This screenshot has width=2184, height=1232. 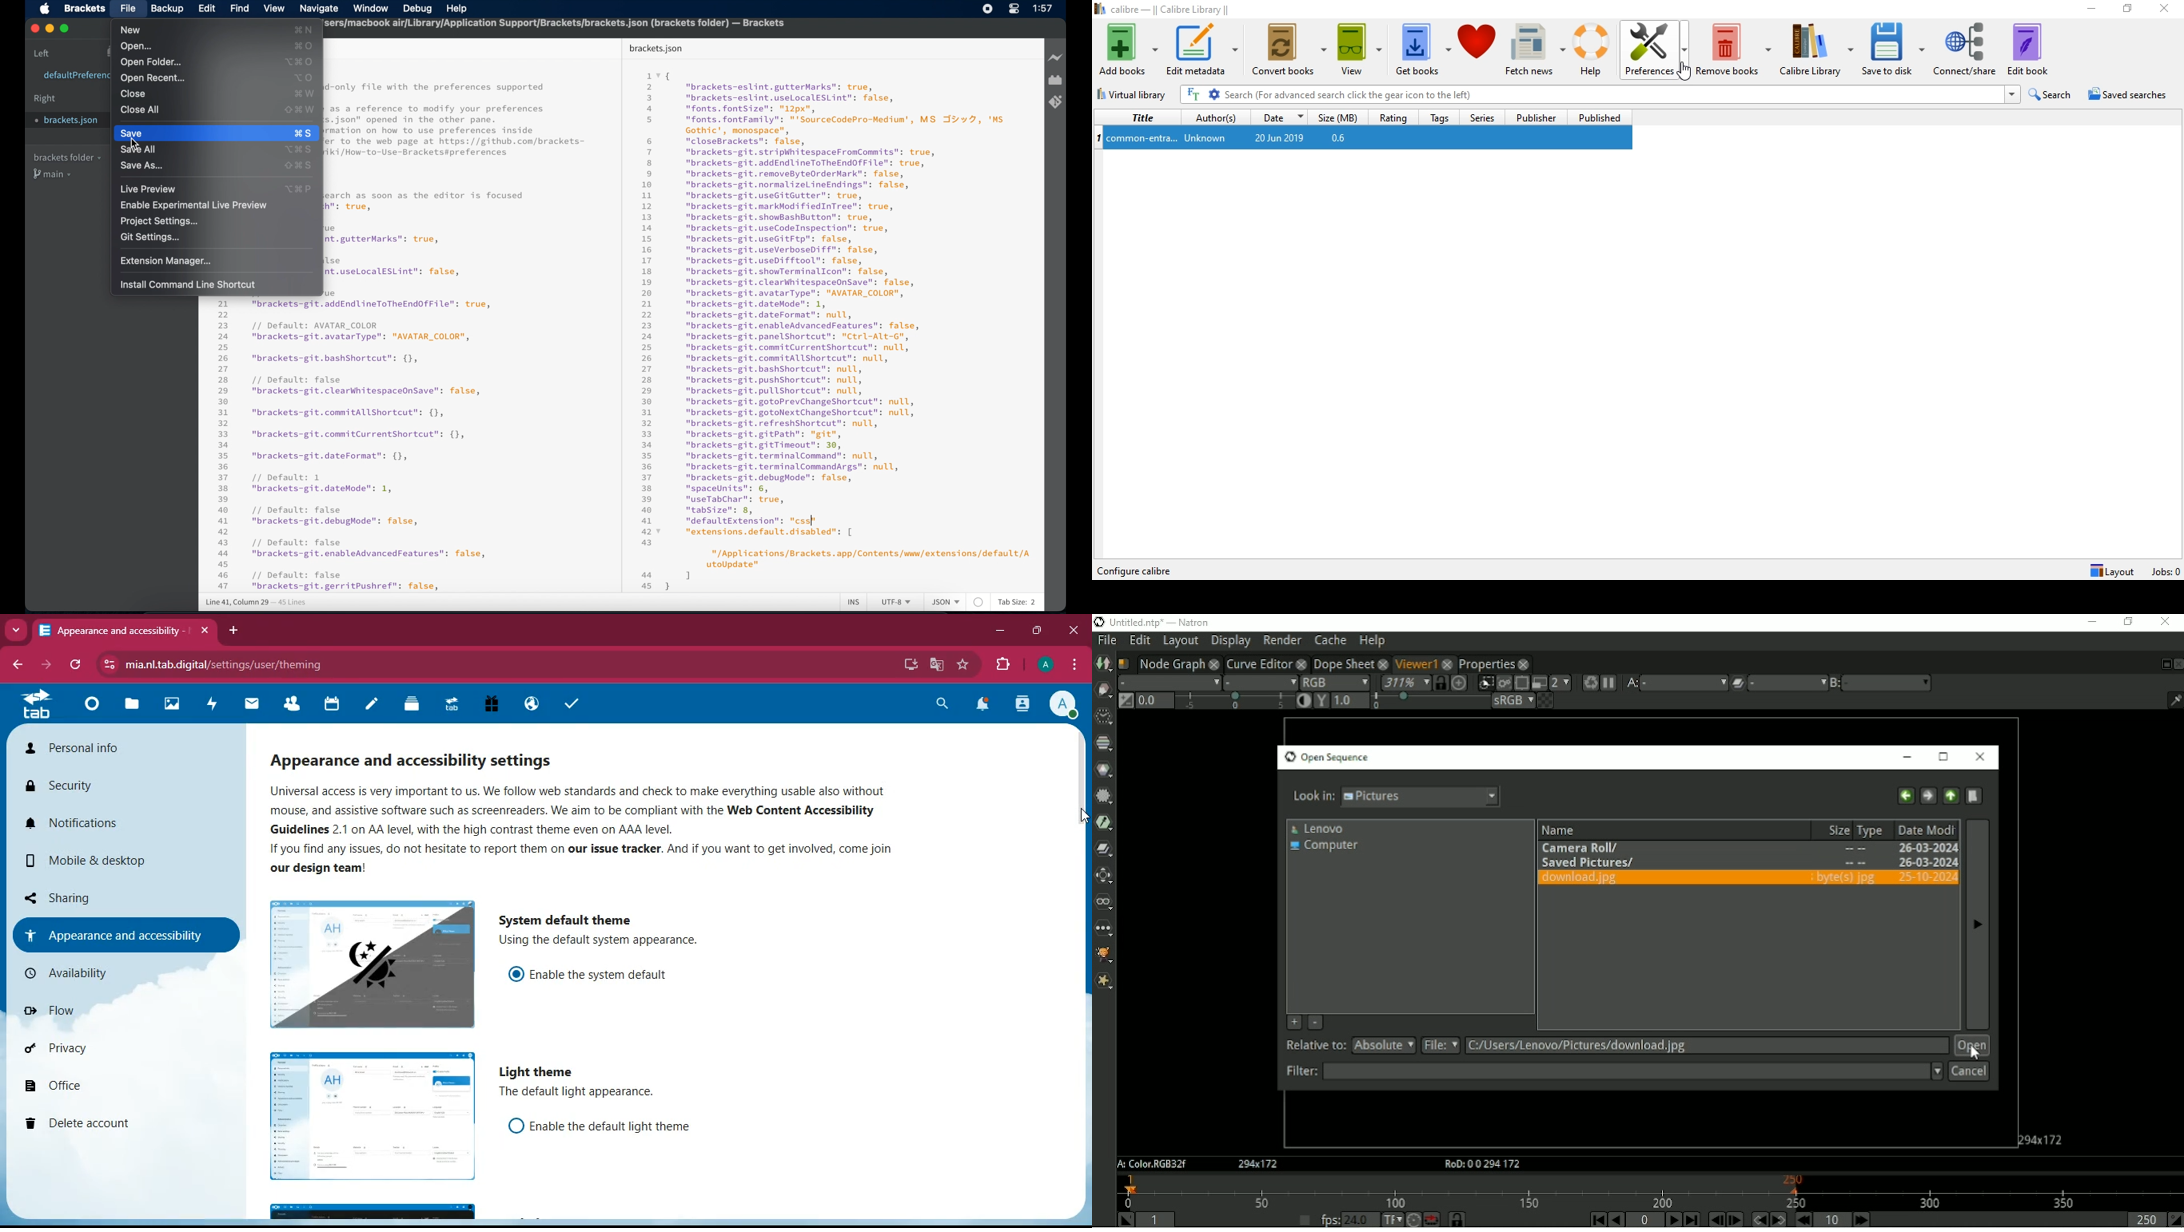 What do you see at coordinates (418, 8) in the screenshot?
I see `debug` at bounding box center [418, 8].